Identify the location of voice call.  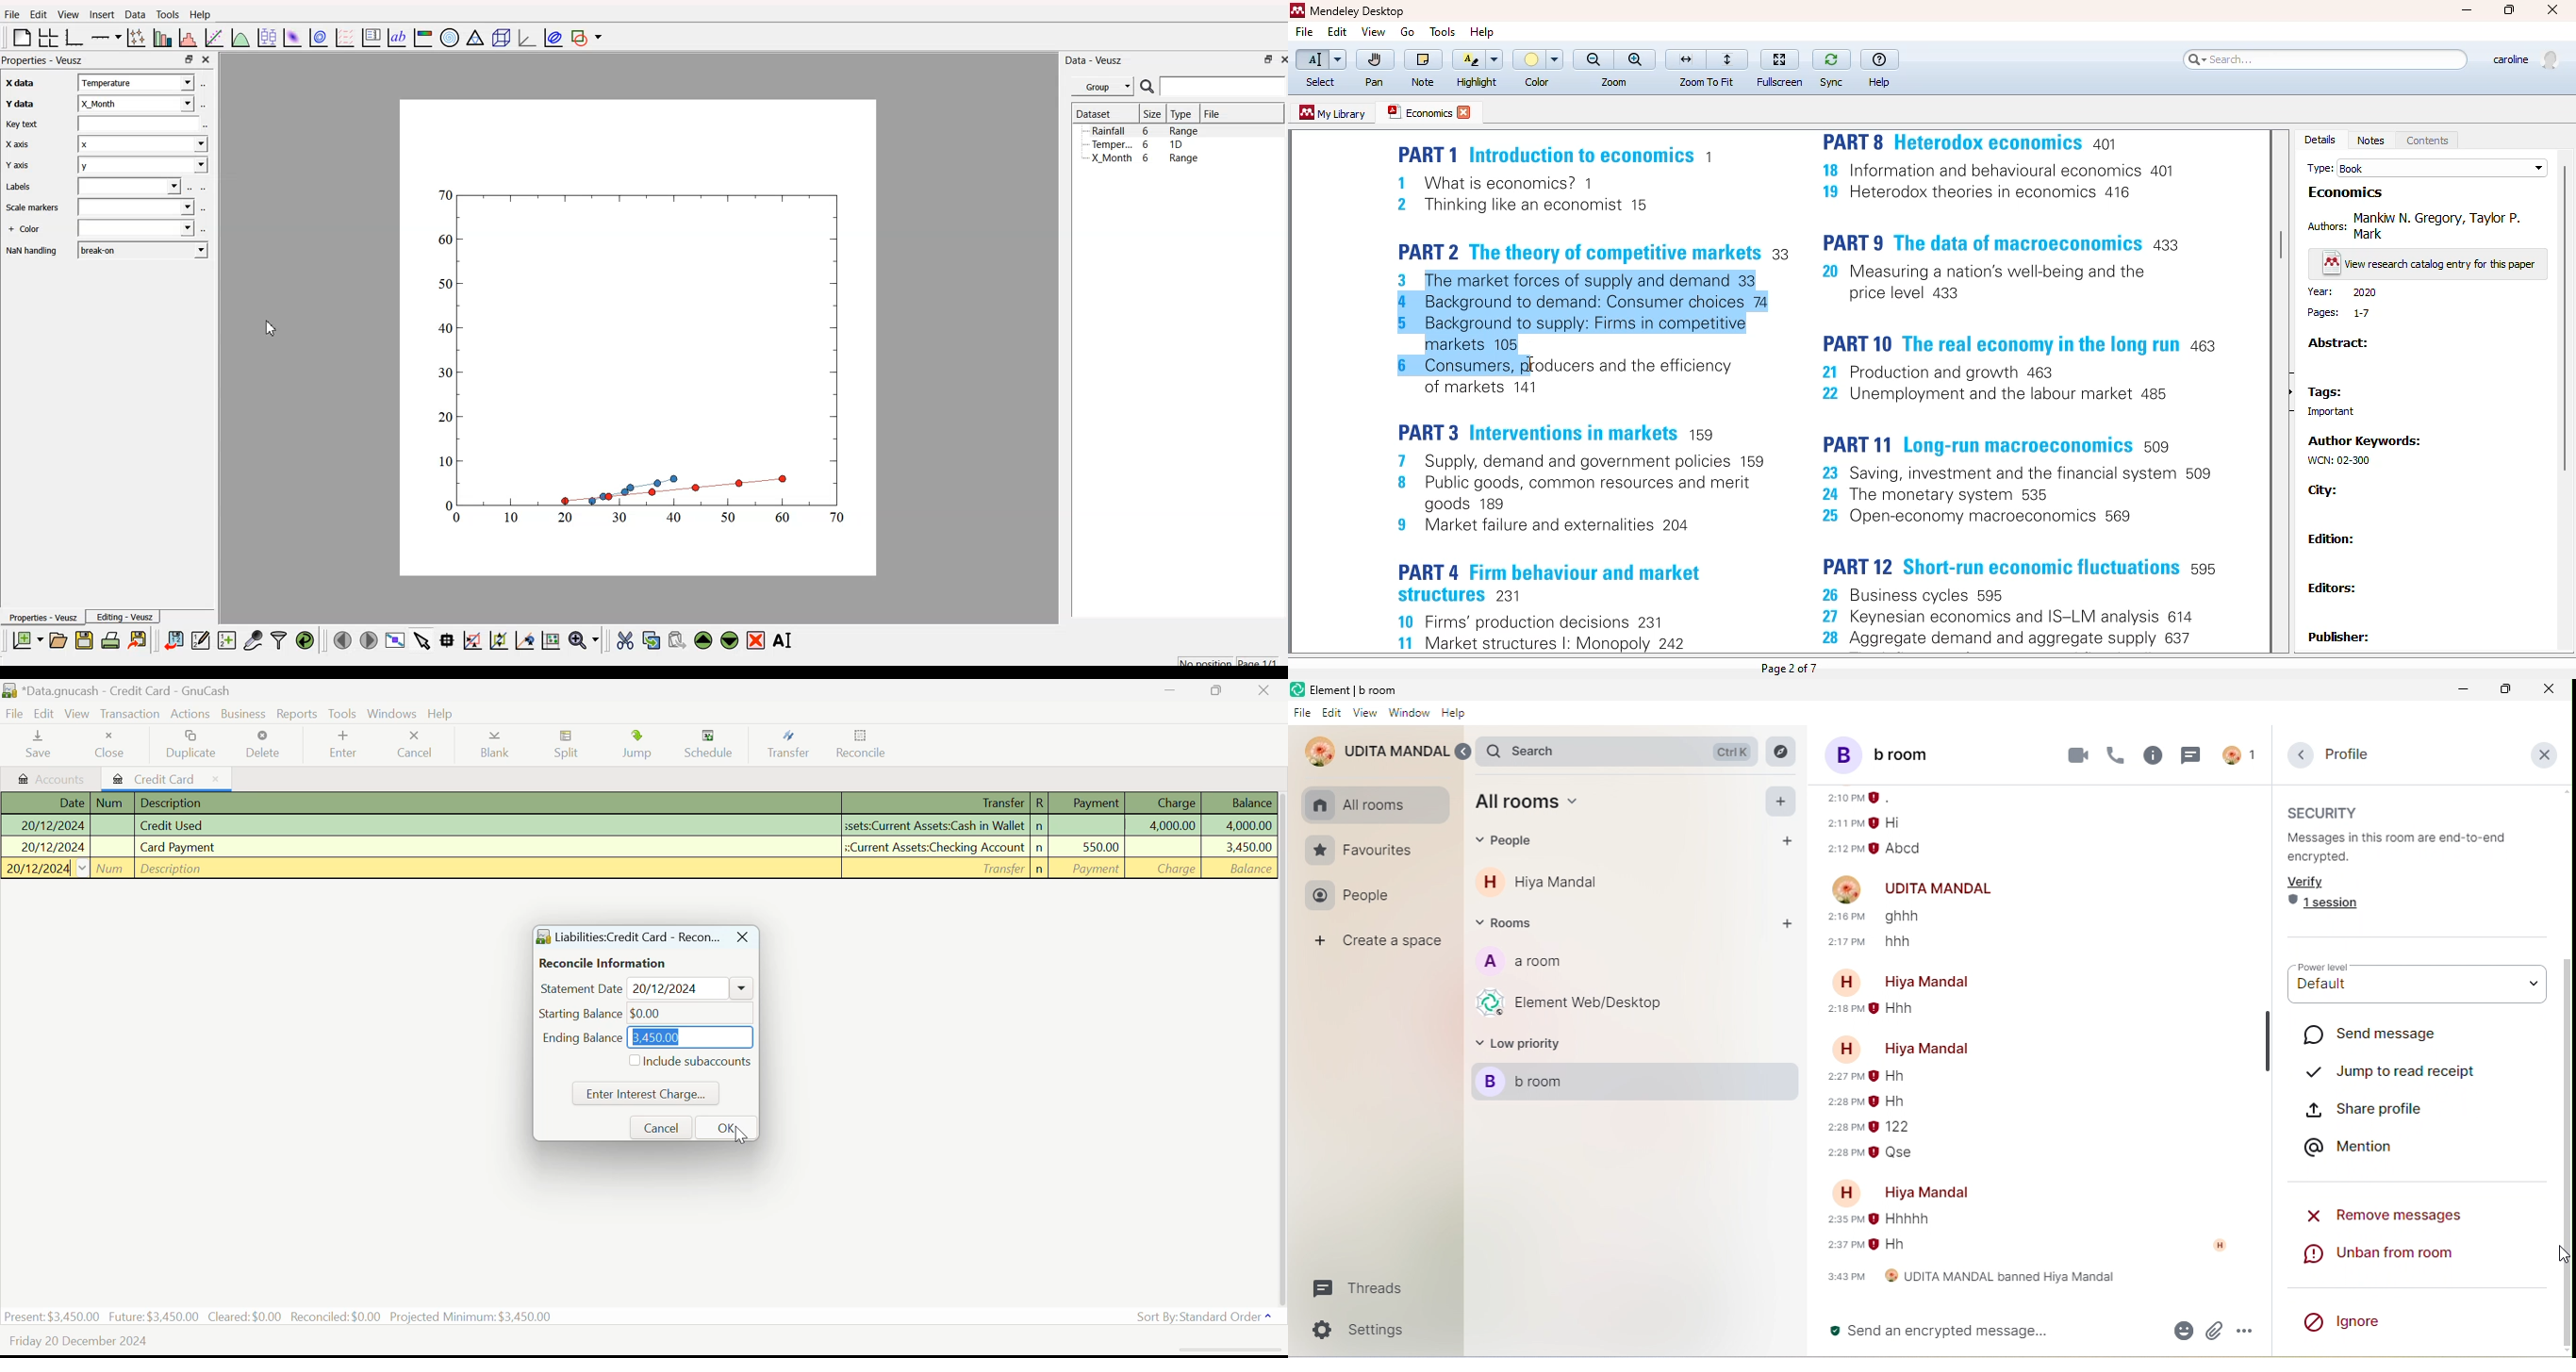
(2116, 756).